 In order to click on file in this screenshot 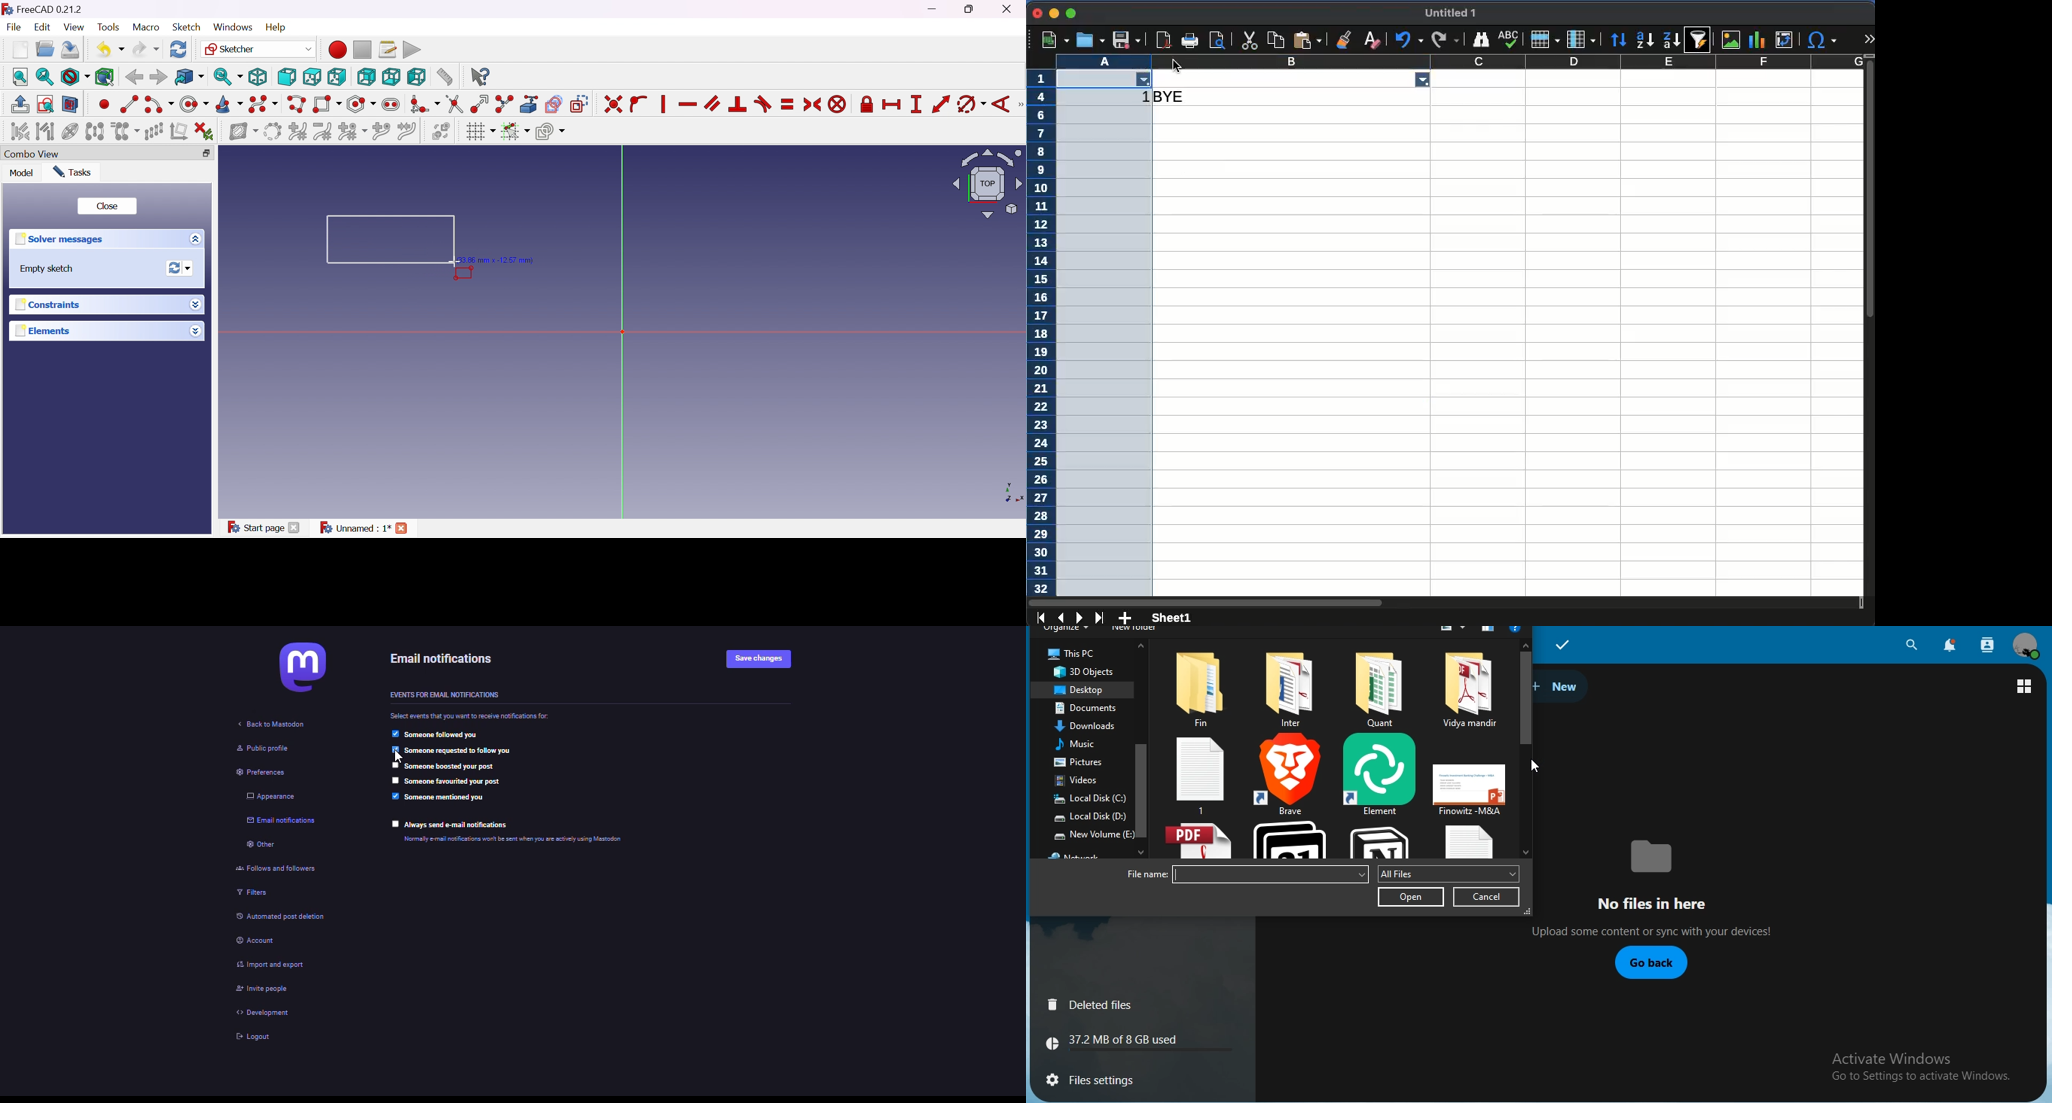, I will do `click(1376, 691)`.